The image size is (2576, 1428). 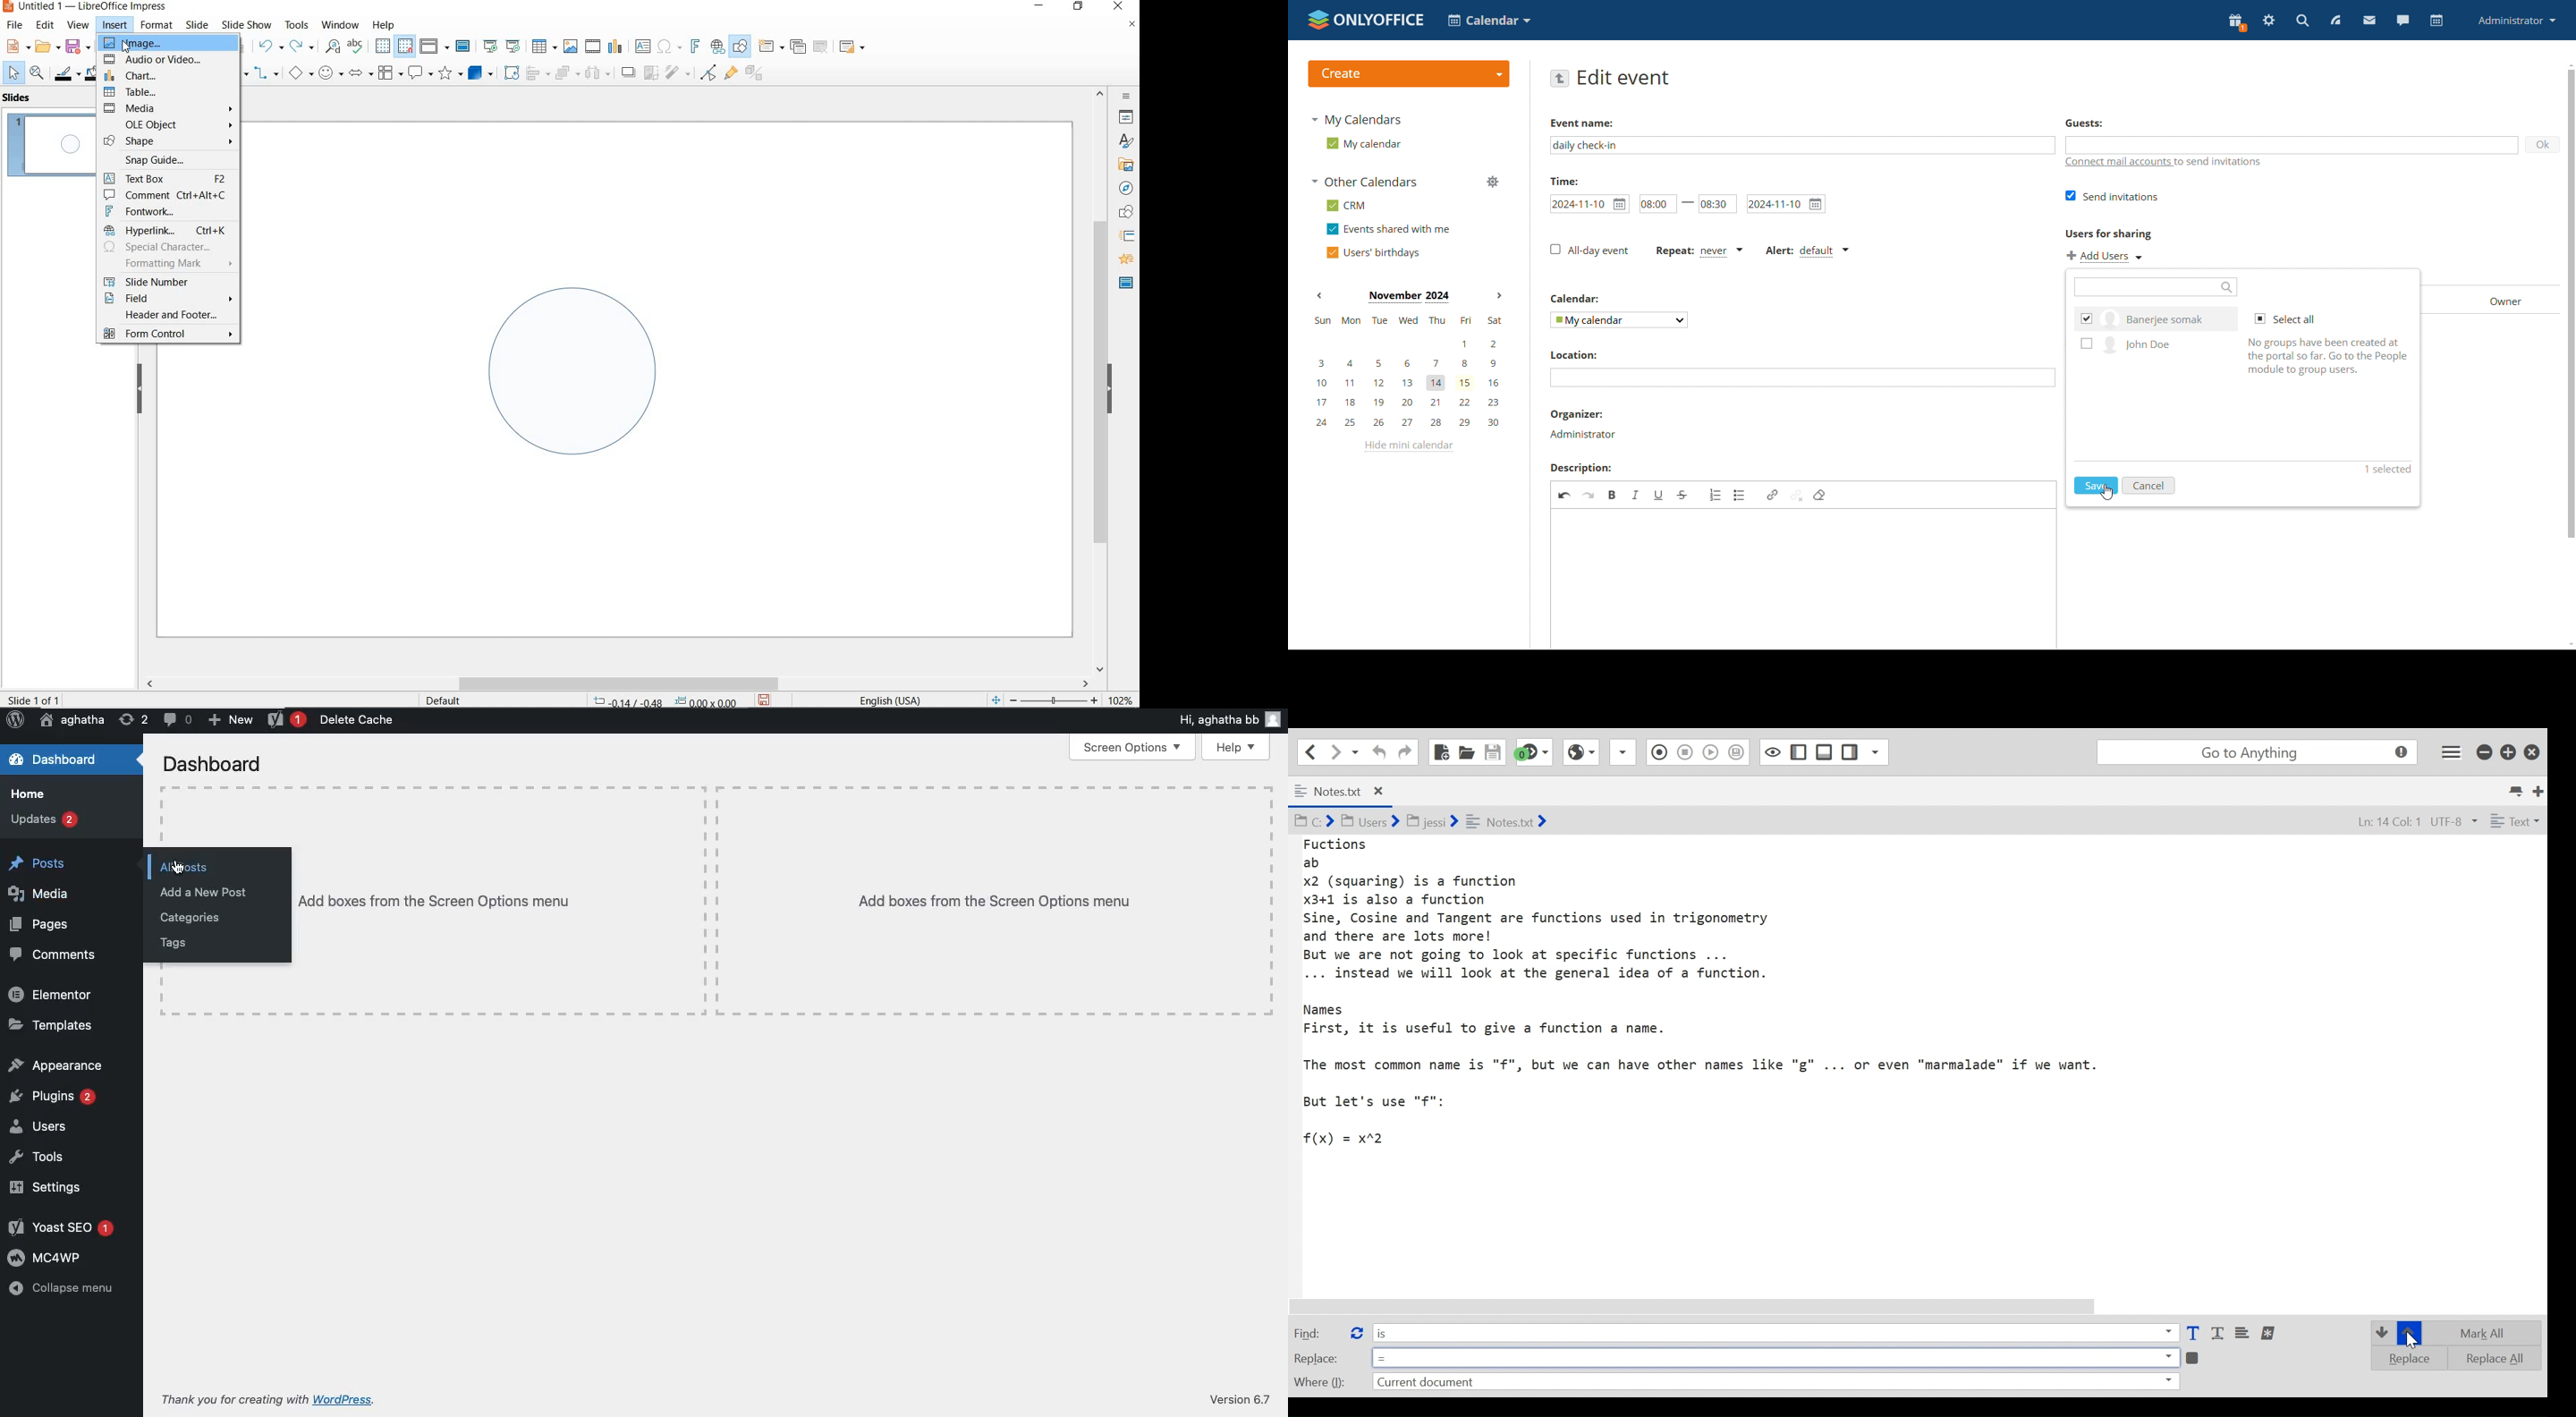 I want to click on insert video, so click(x=592, y=45).